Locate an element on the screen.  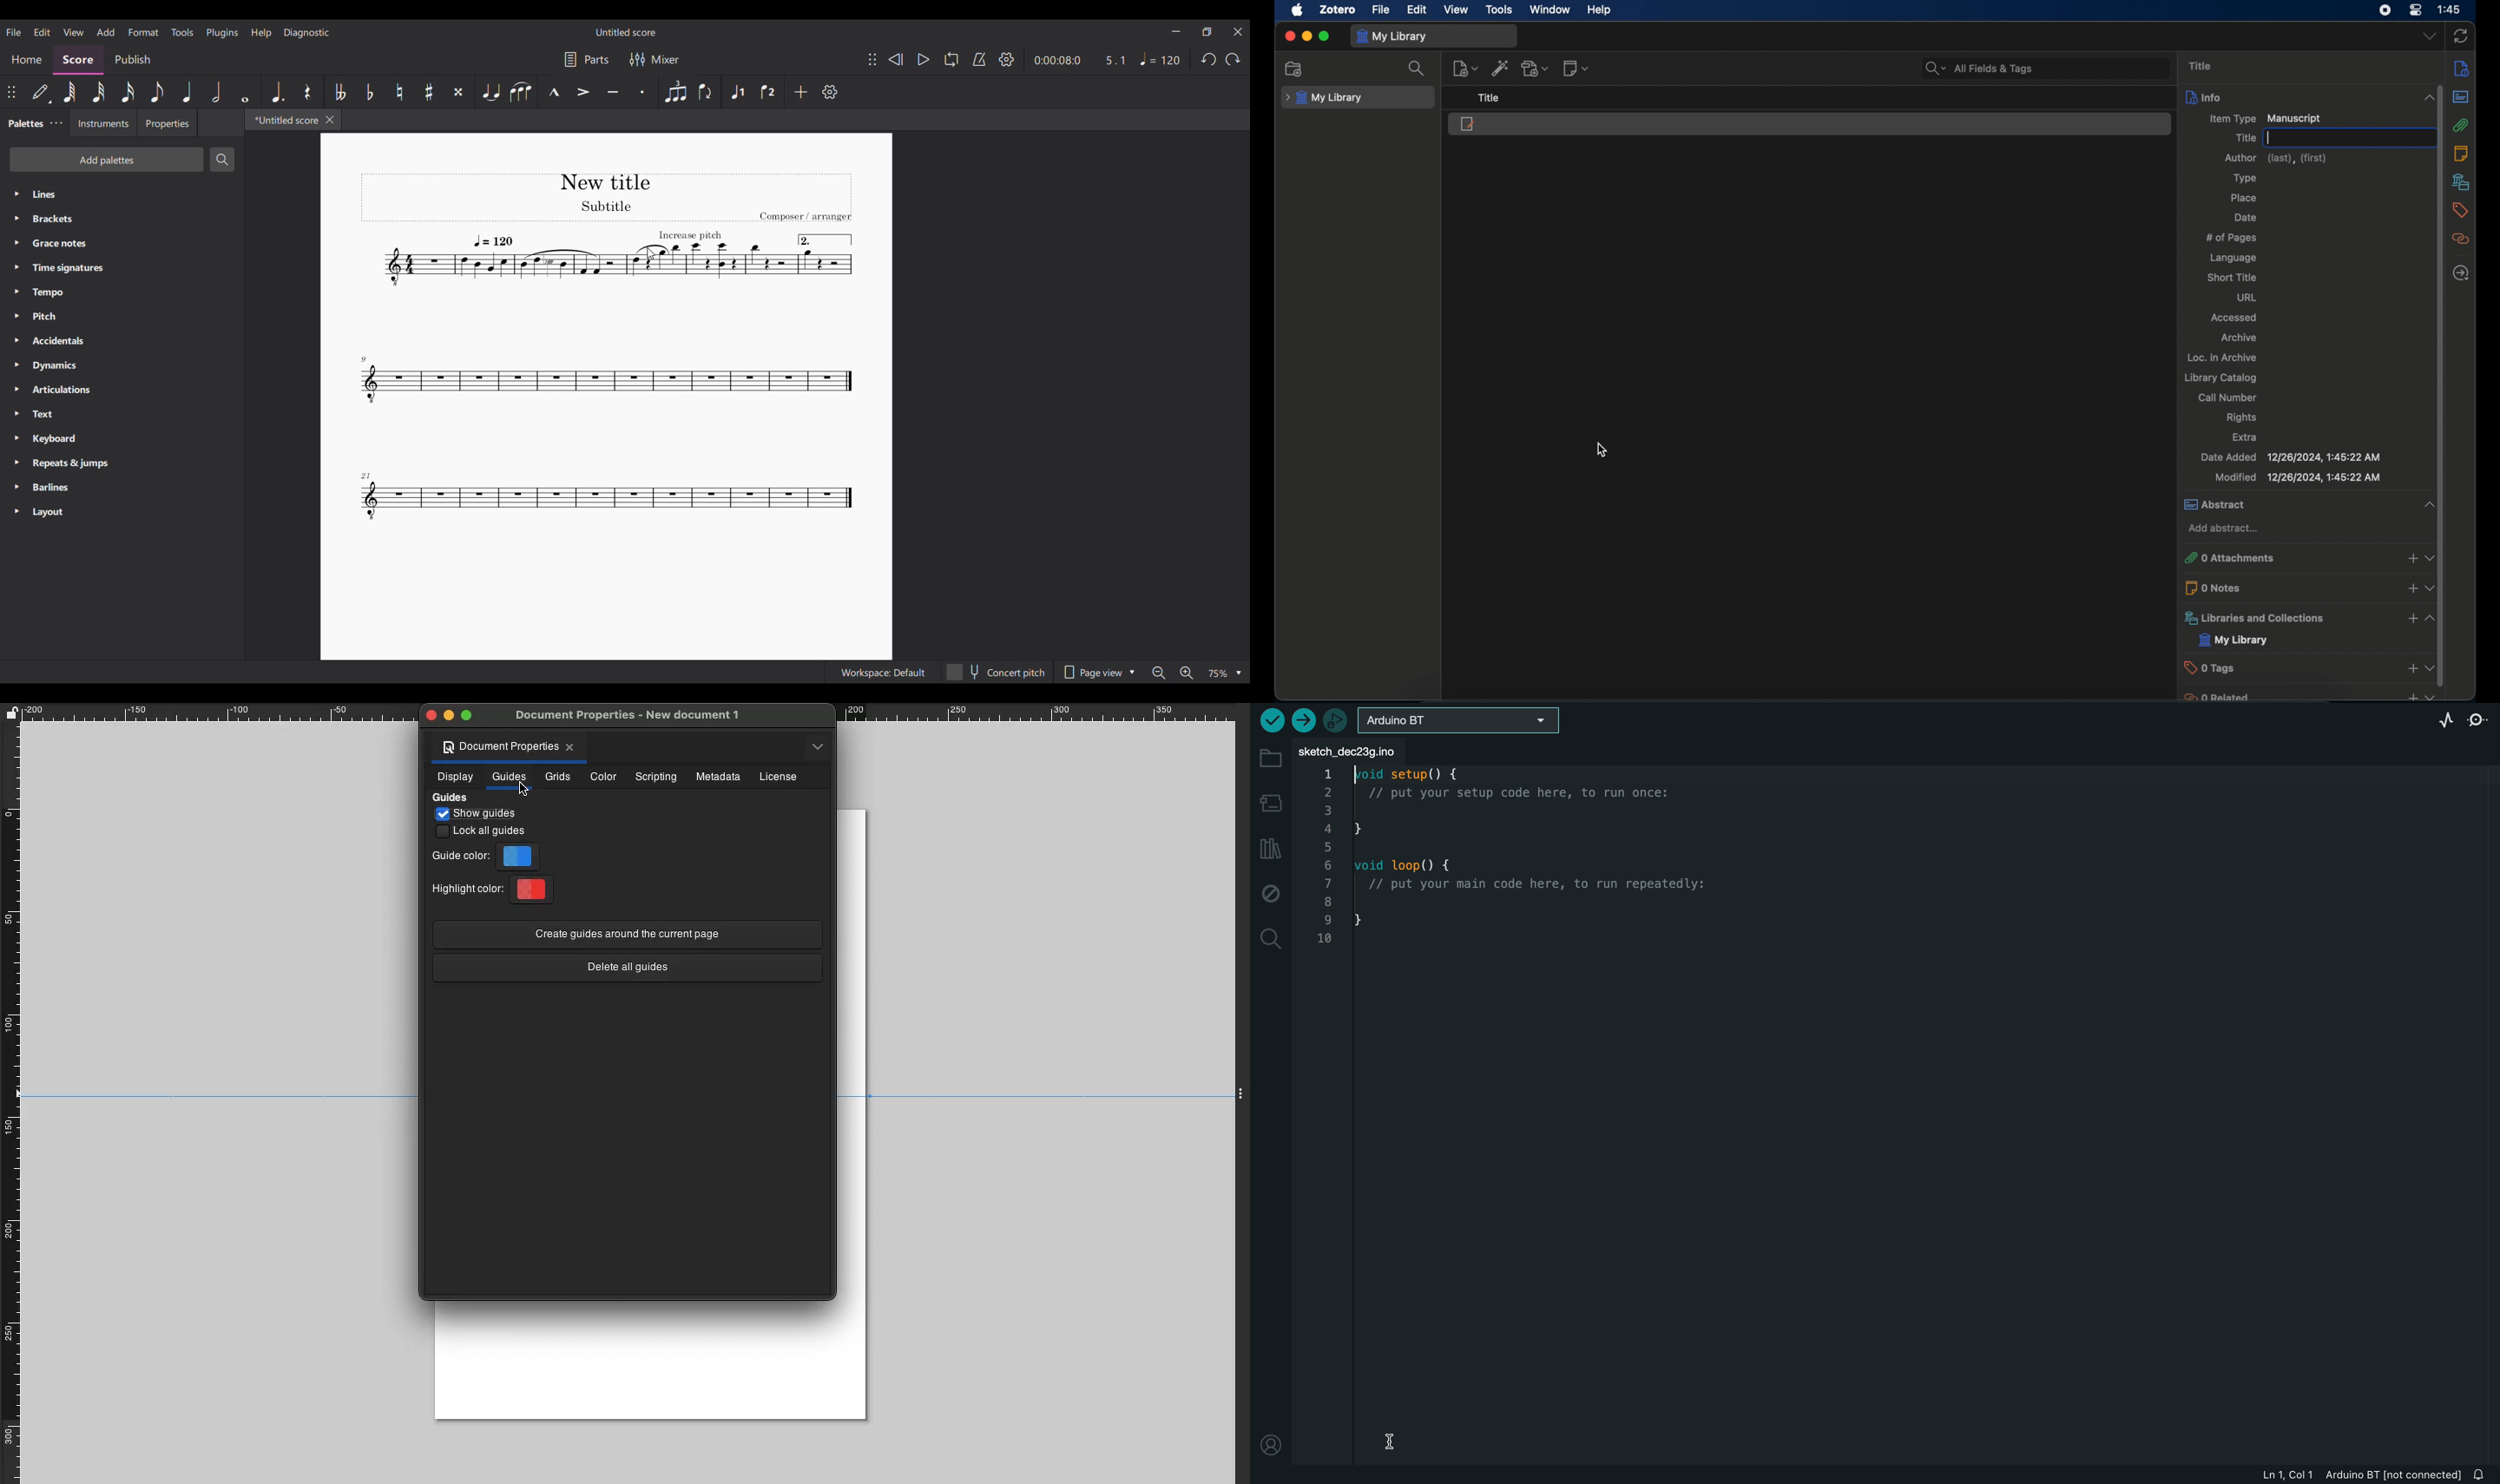
Plugins menu is located at coordinates (223, 33).